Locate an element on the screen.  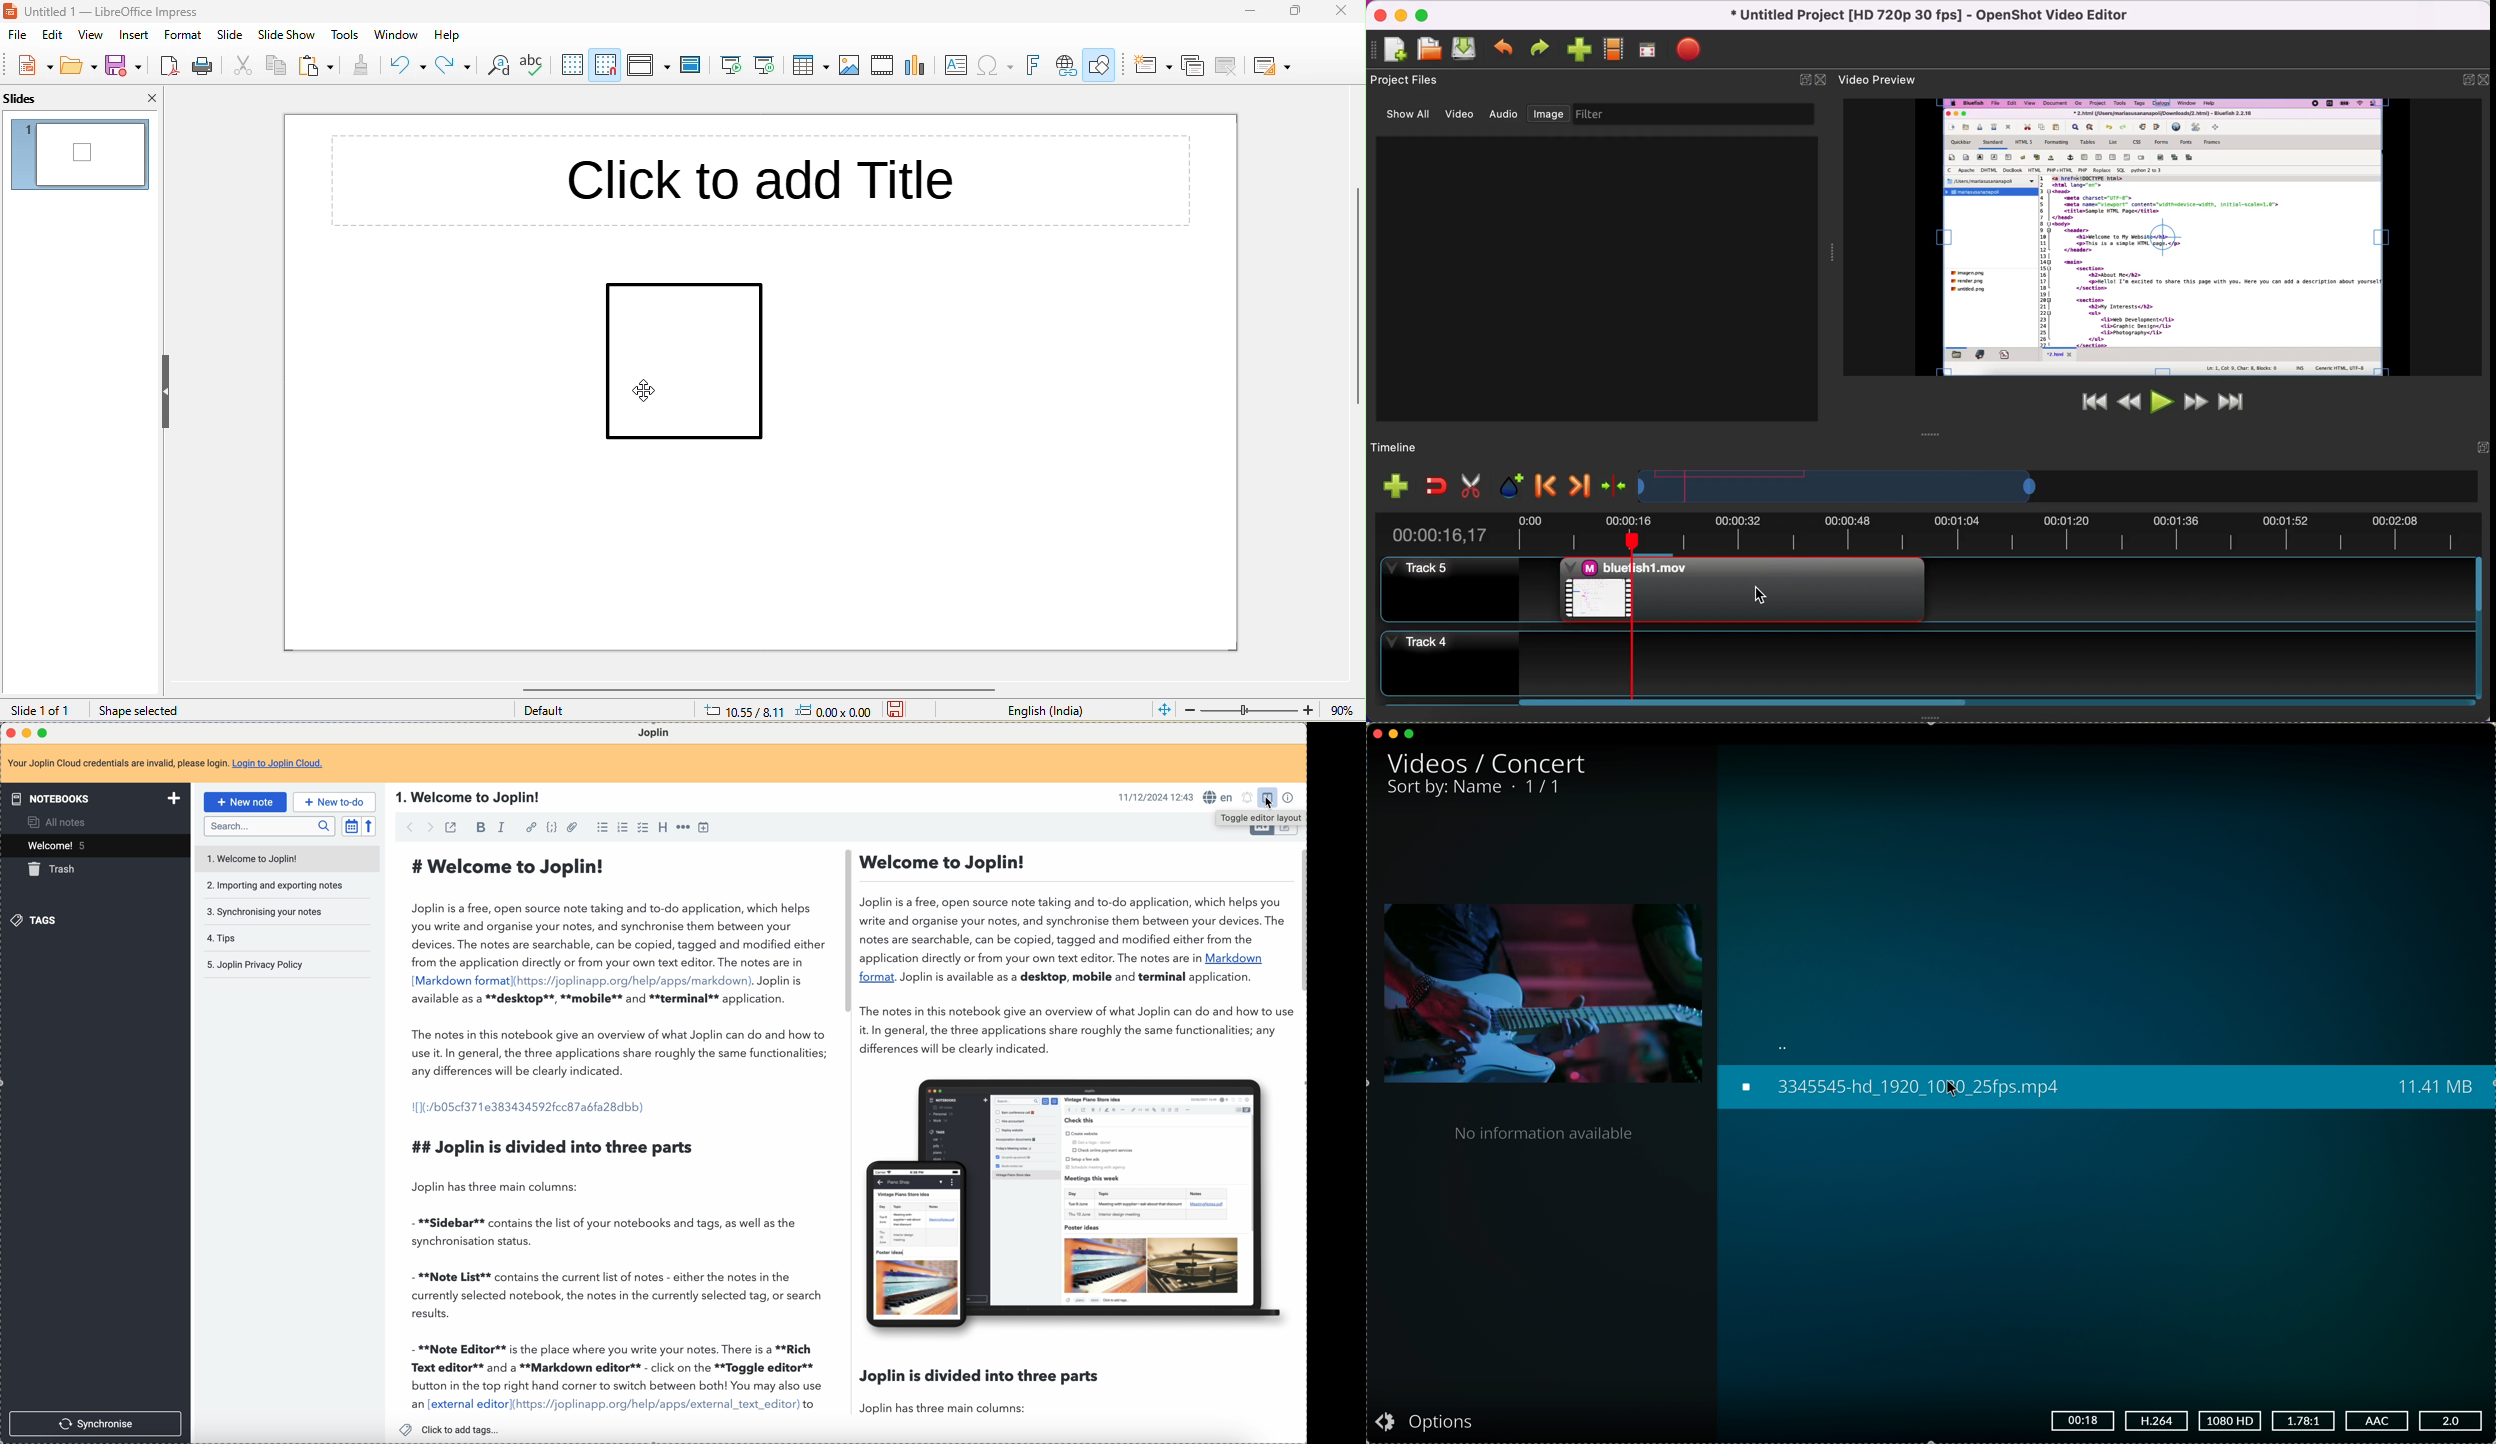
new note is located at coordinates (244, 802).